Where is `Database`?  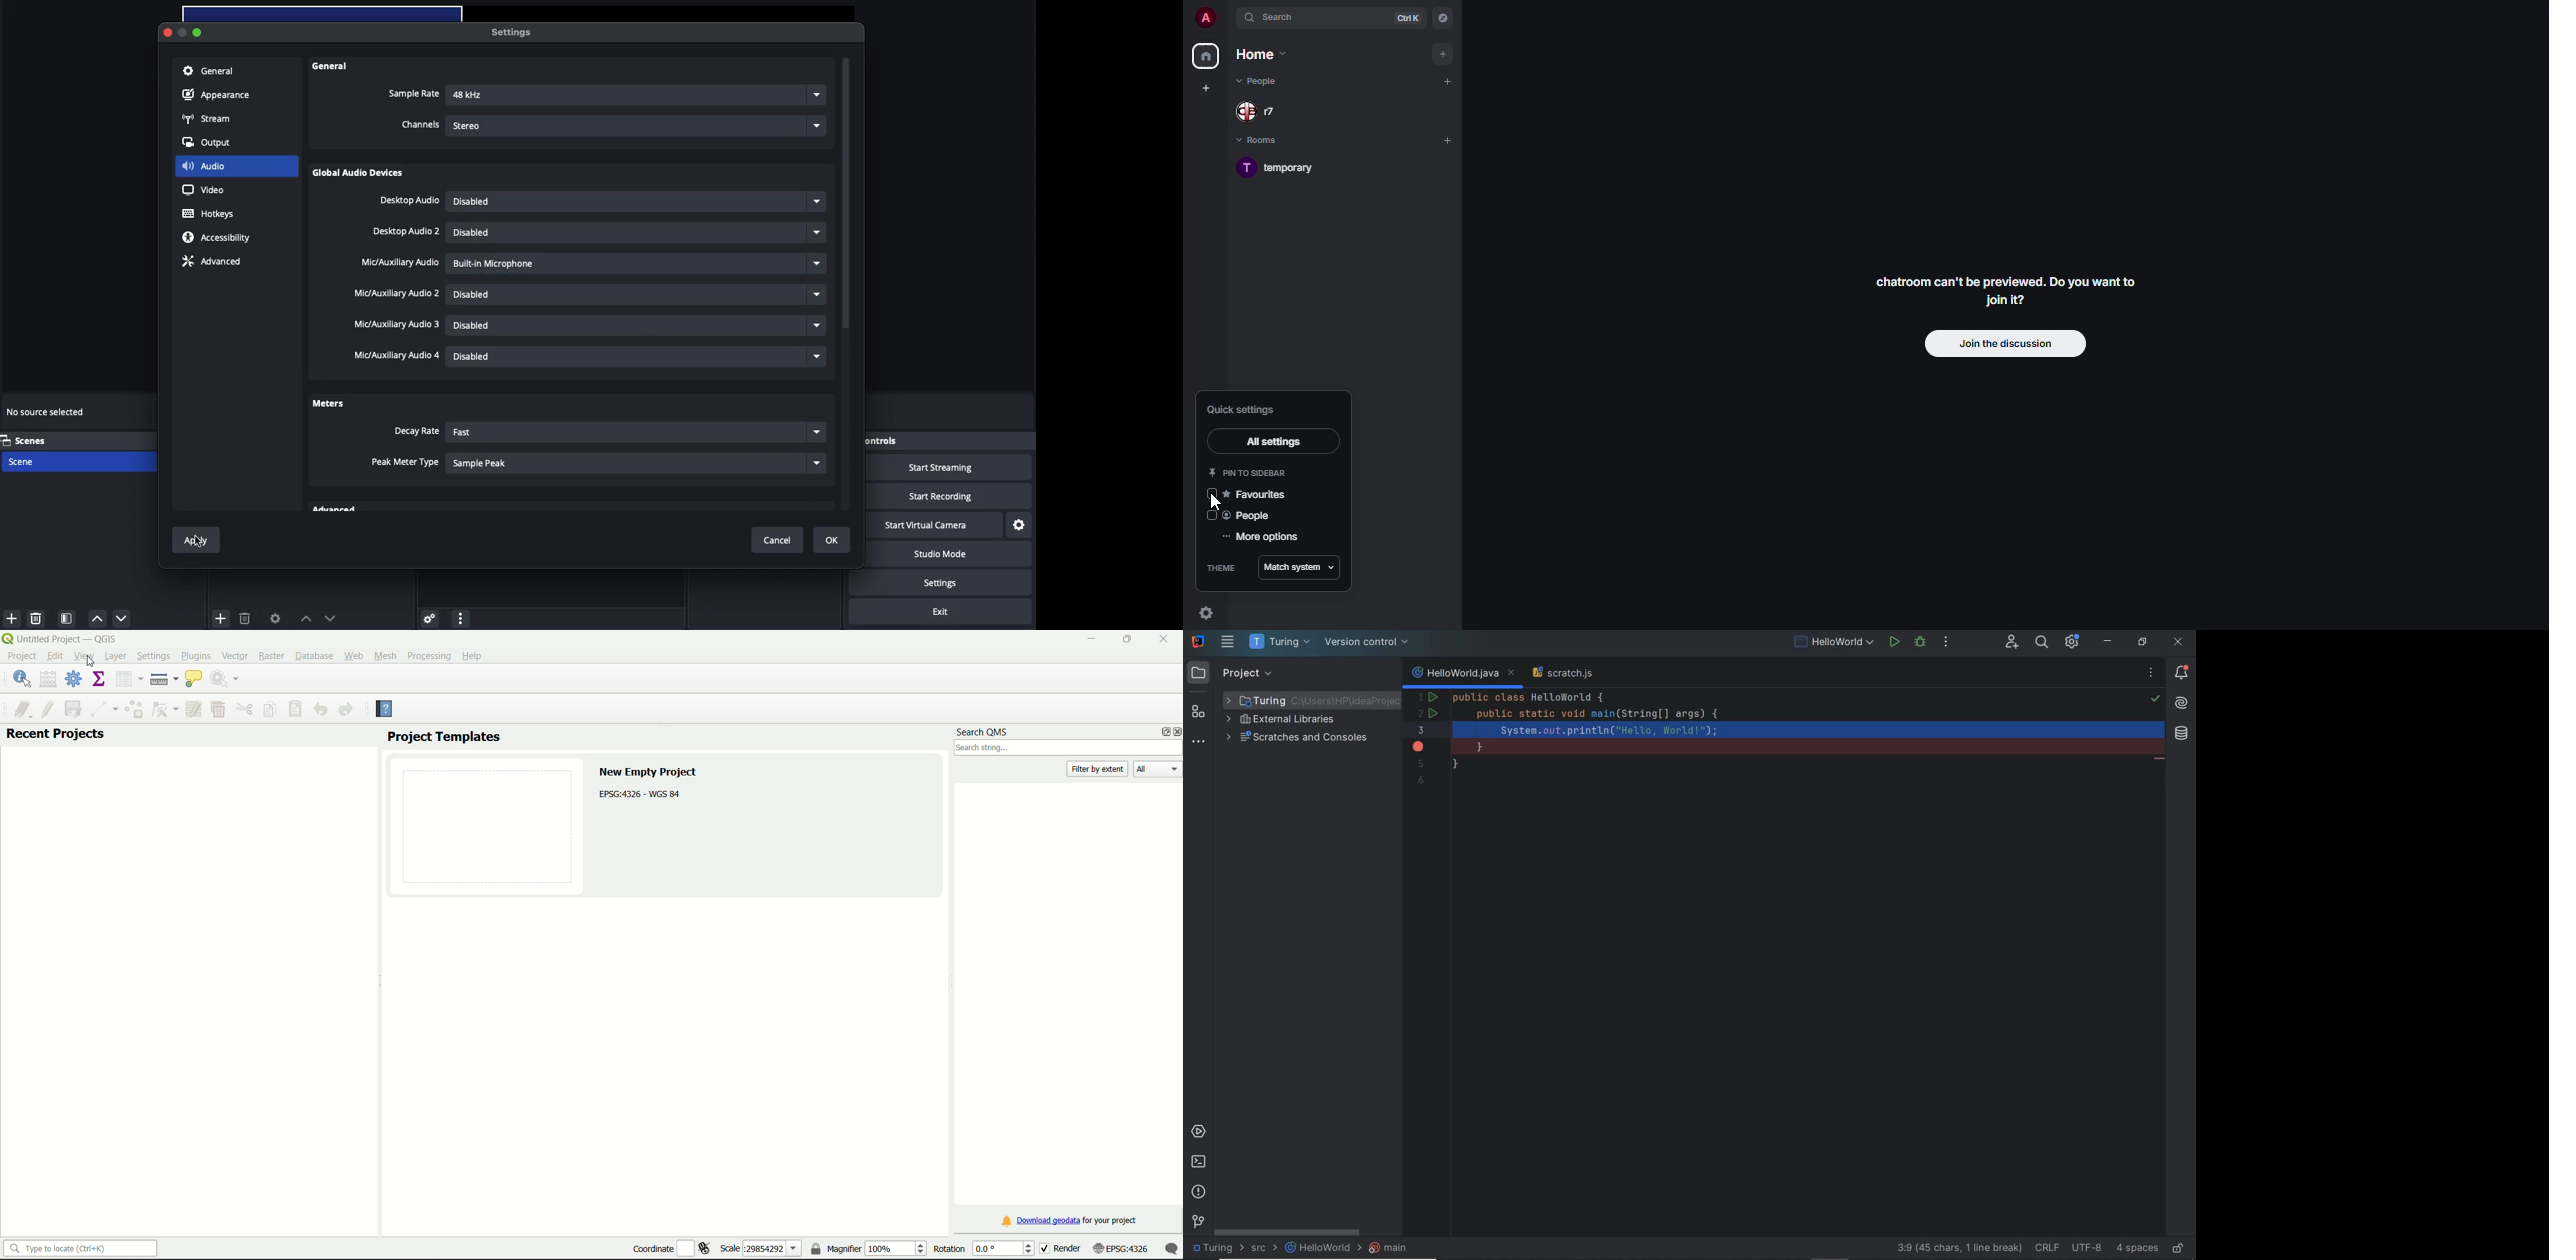
Database is located at coordinates (313, 656).